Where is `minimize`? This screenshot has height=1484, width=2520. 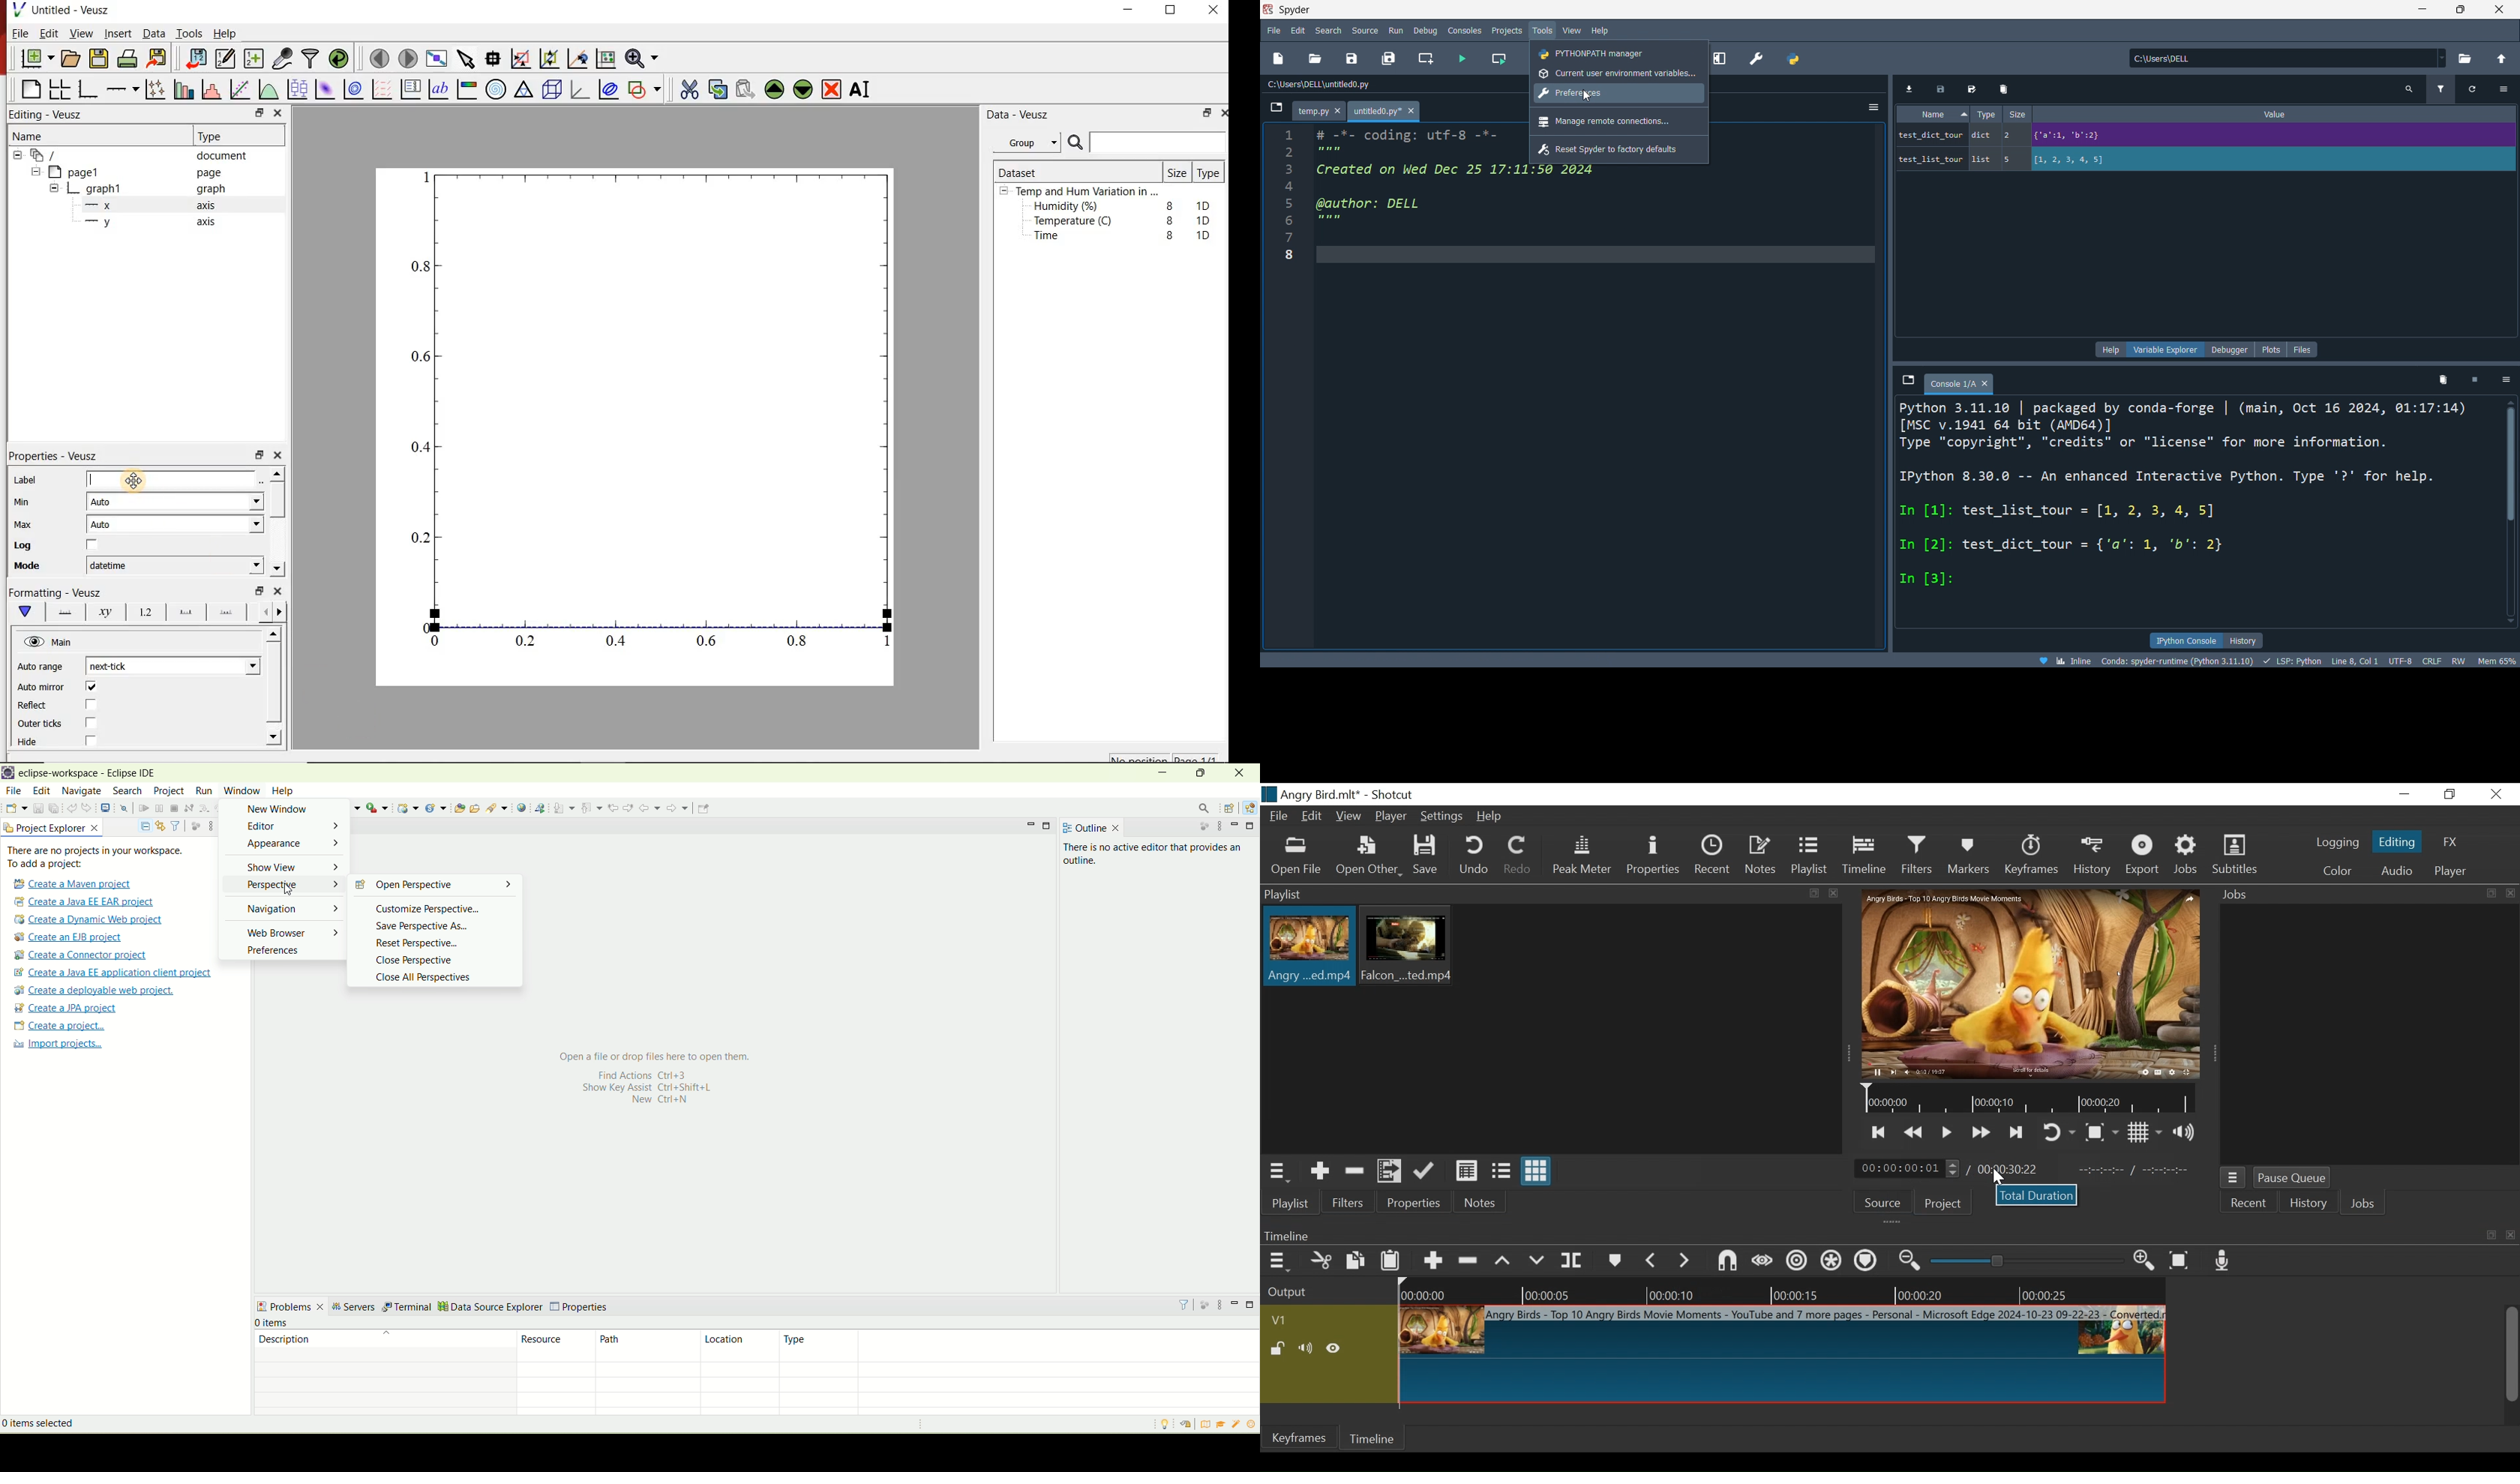
minimize is located at coordinates (1163, 771).